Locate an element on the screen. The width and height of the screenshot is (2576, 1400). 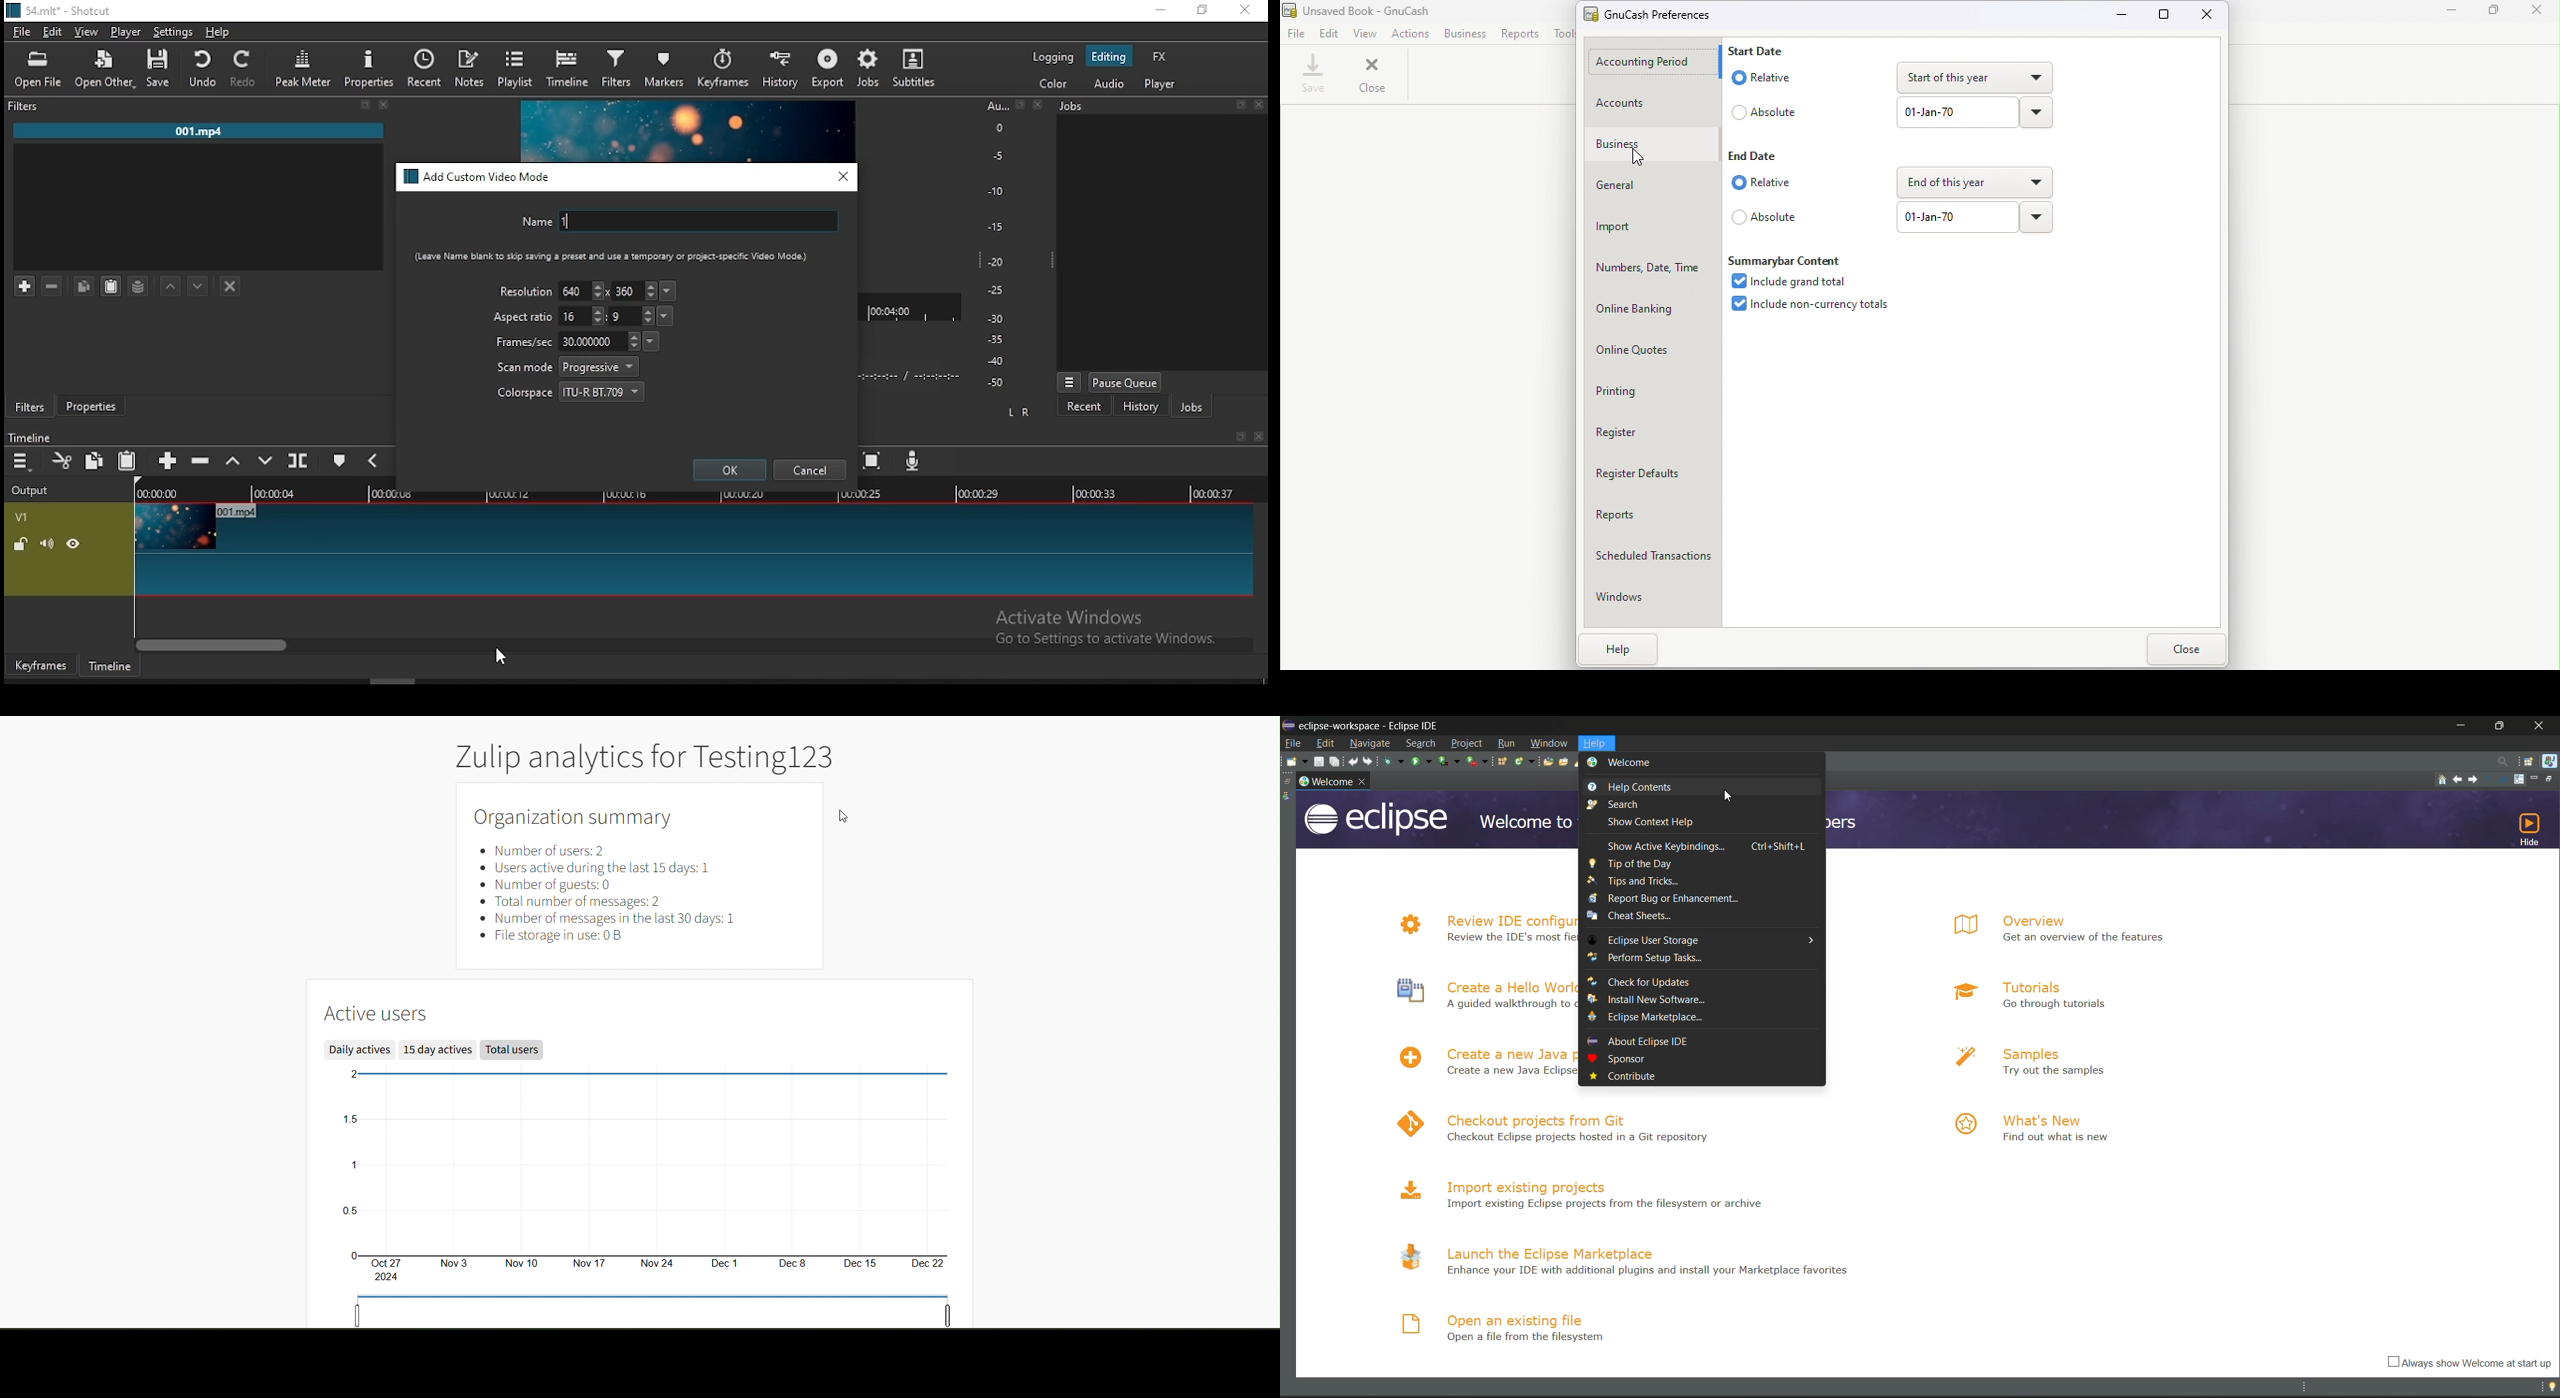
-20 is located at coordinates (996, 262).